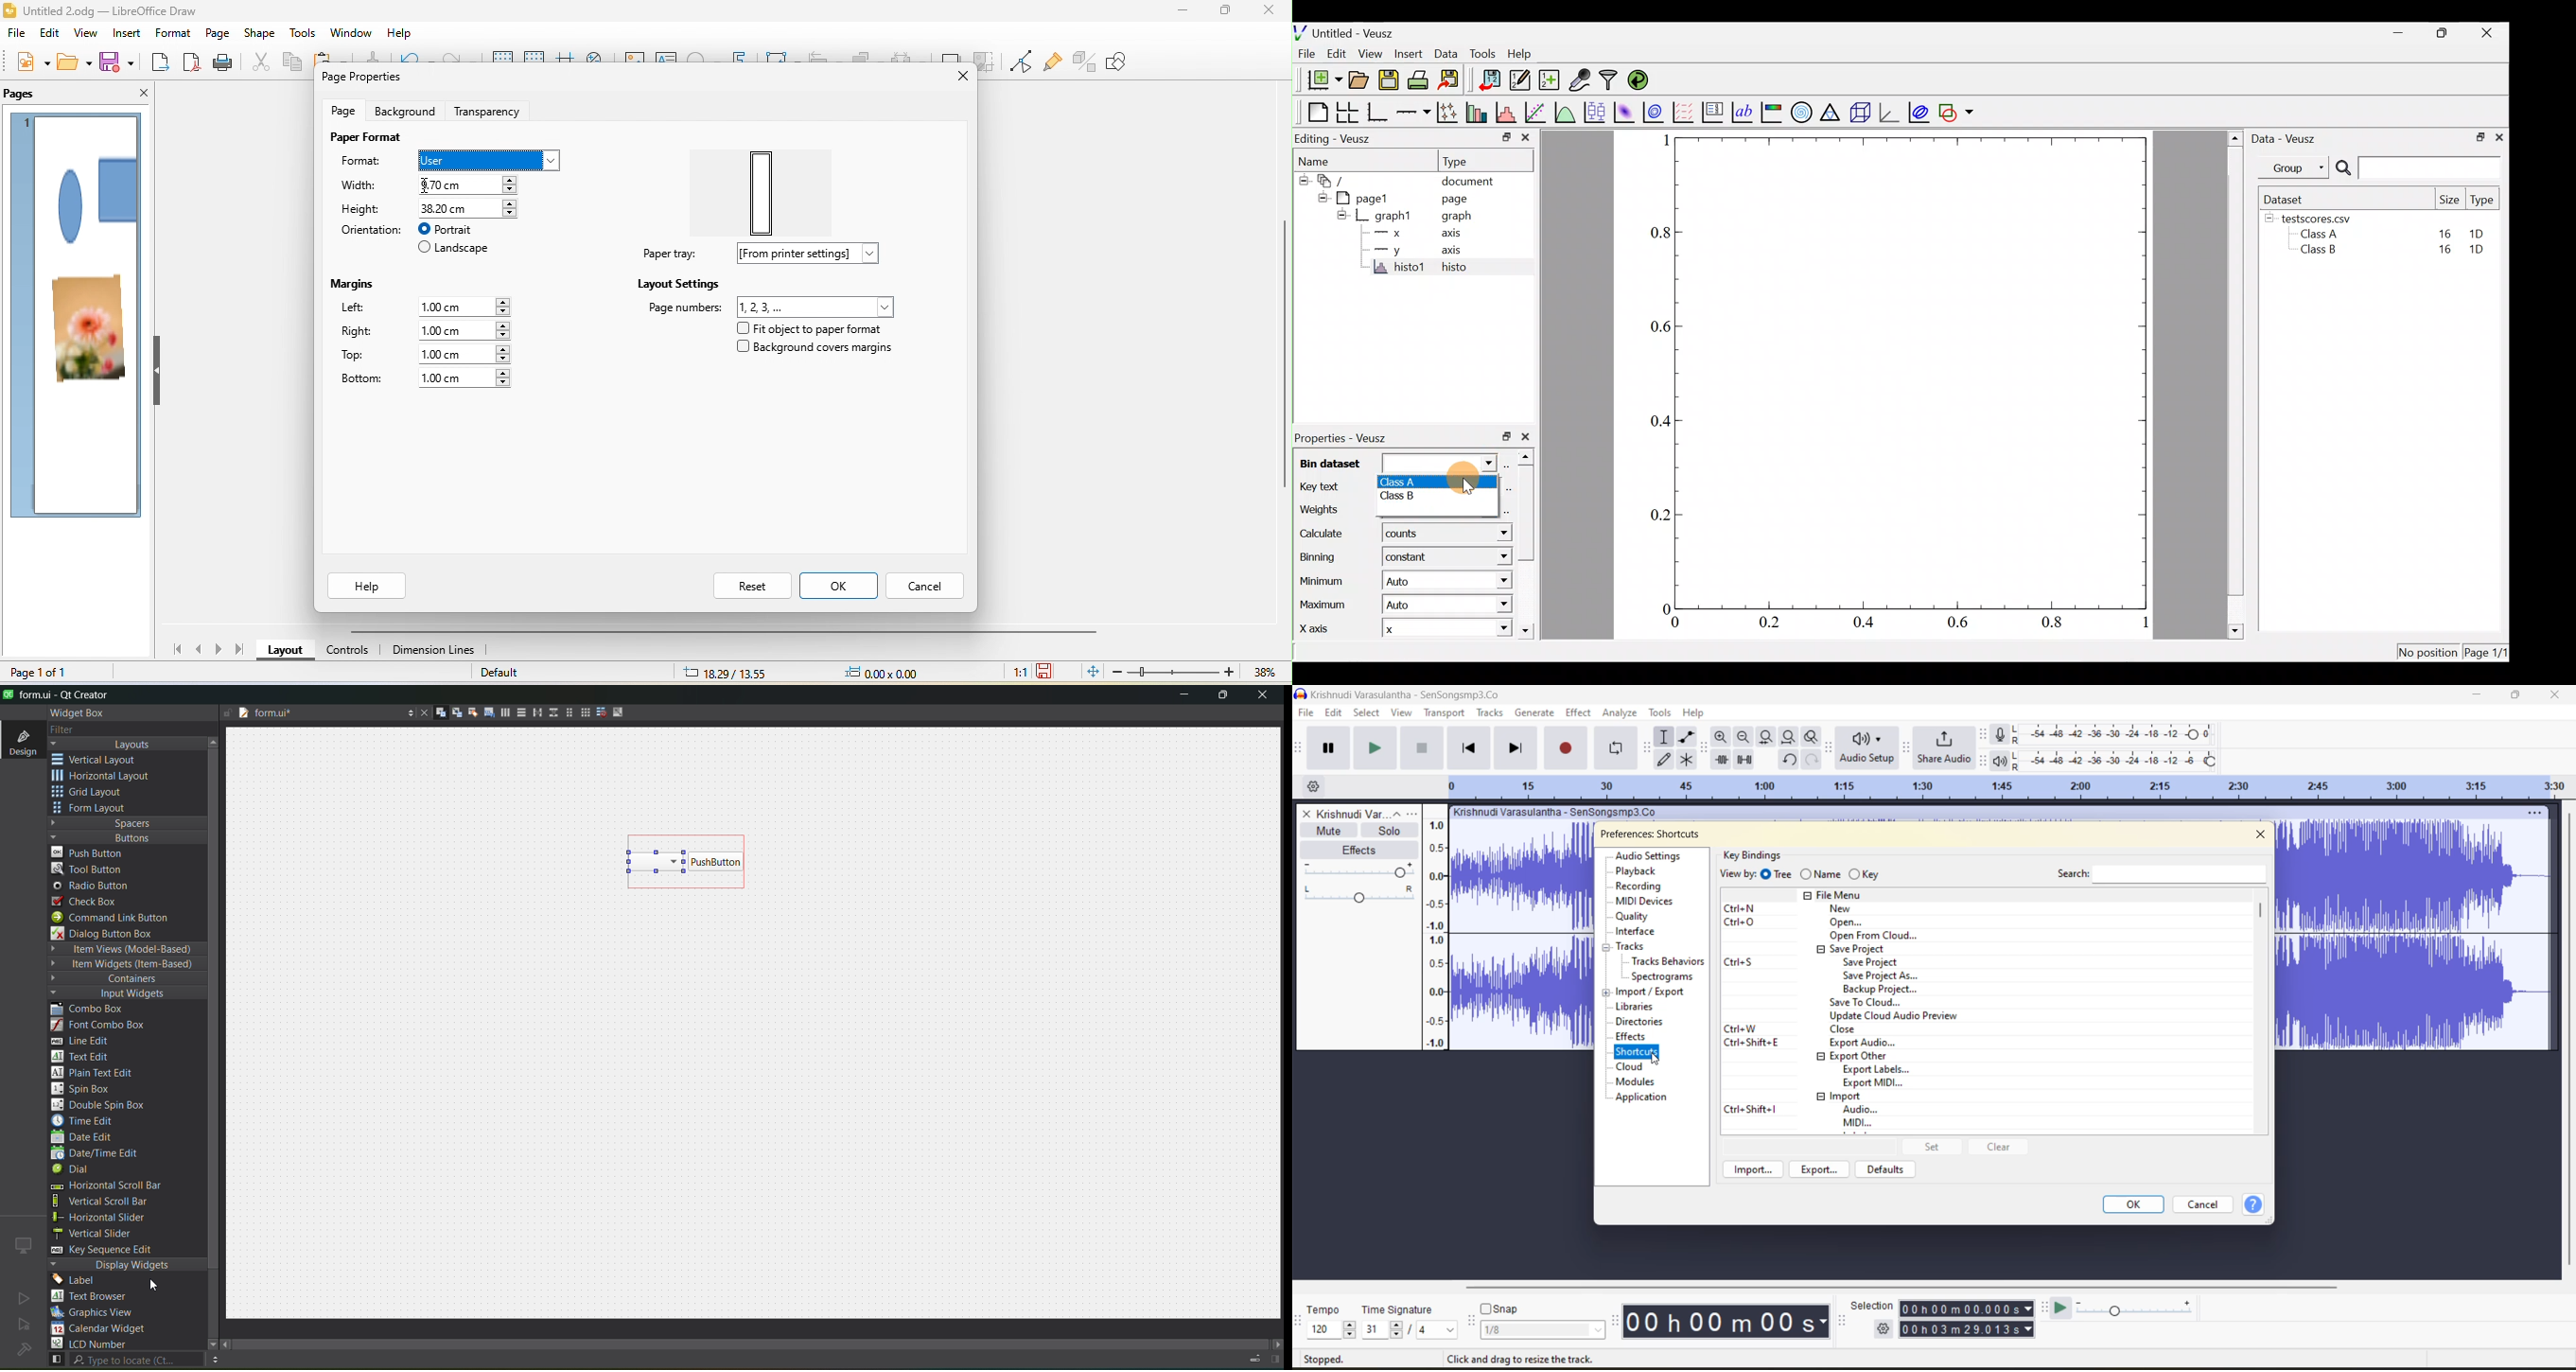 This screenshot has width=2576, height=1372. Describe the element at coordinates (566, 59) in the screenshot. I see `helpline while moving` at that location.